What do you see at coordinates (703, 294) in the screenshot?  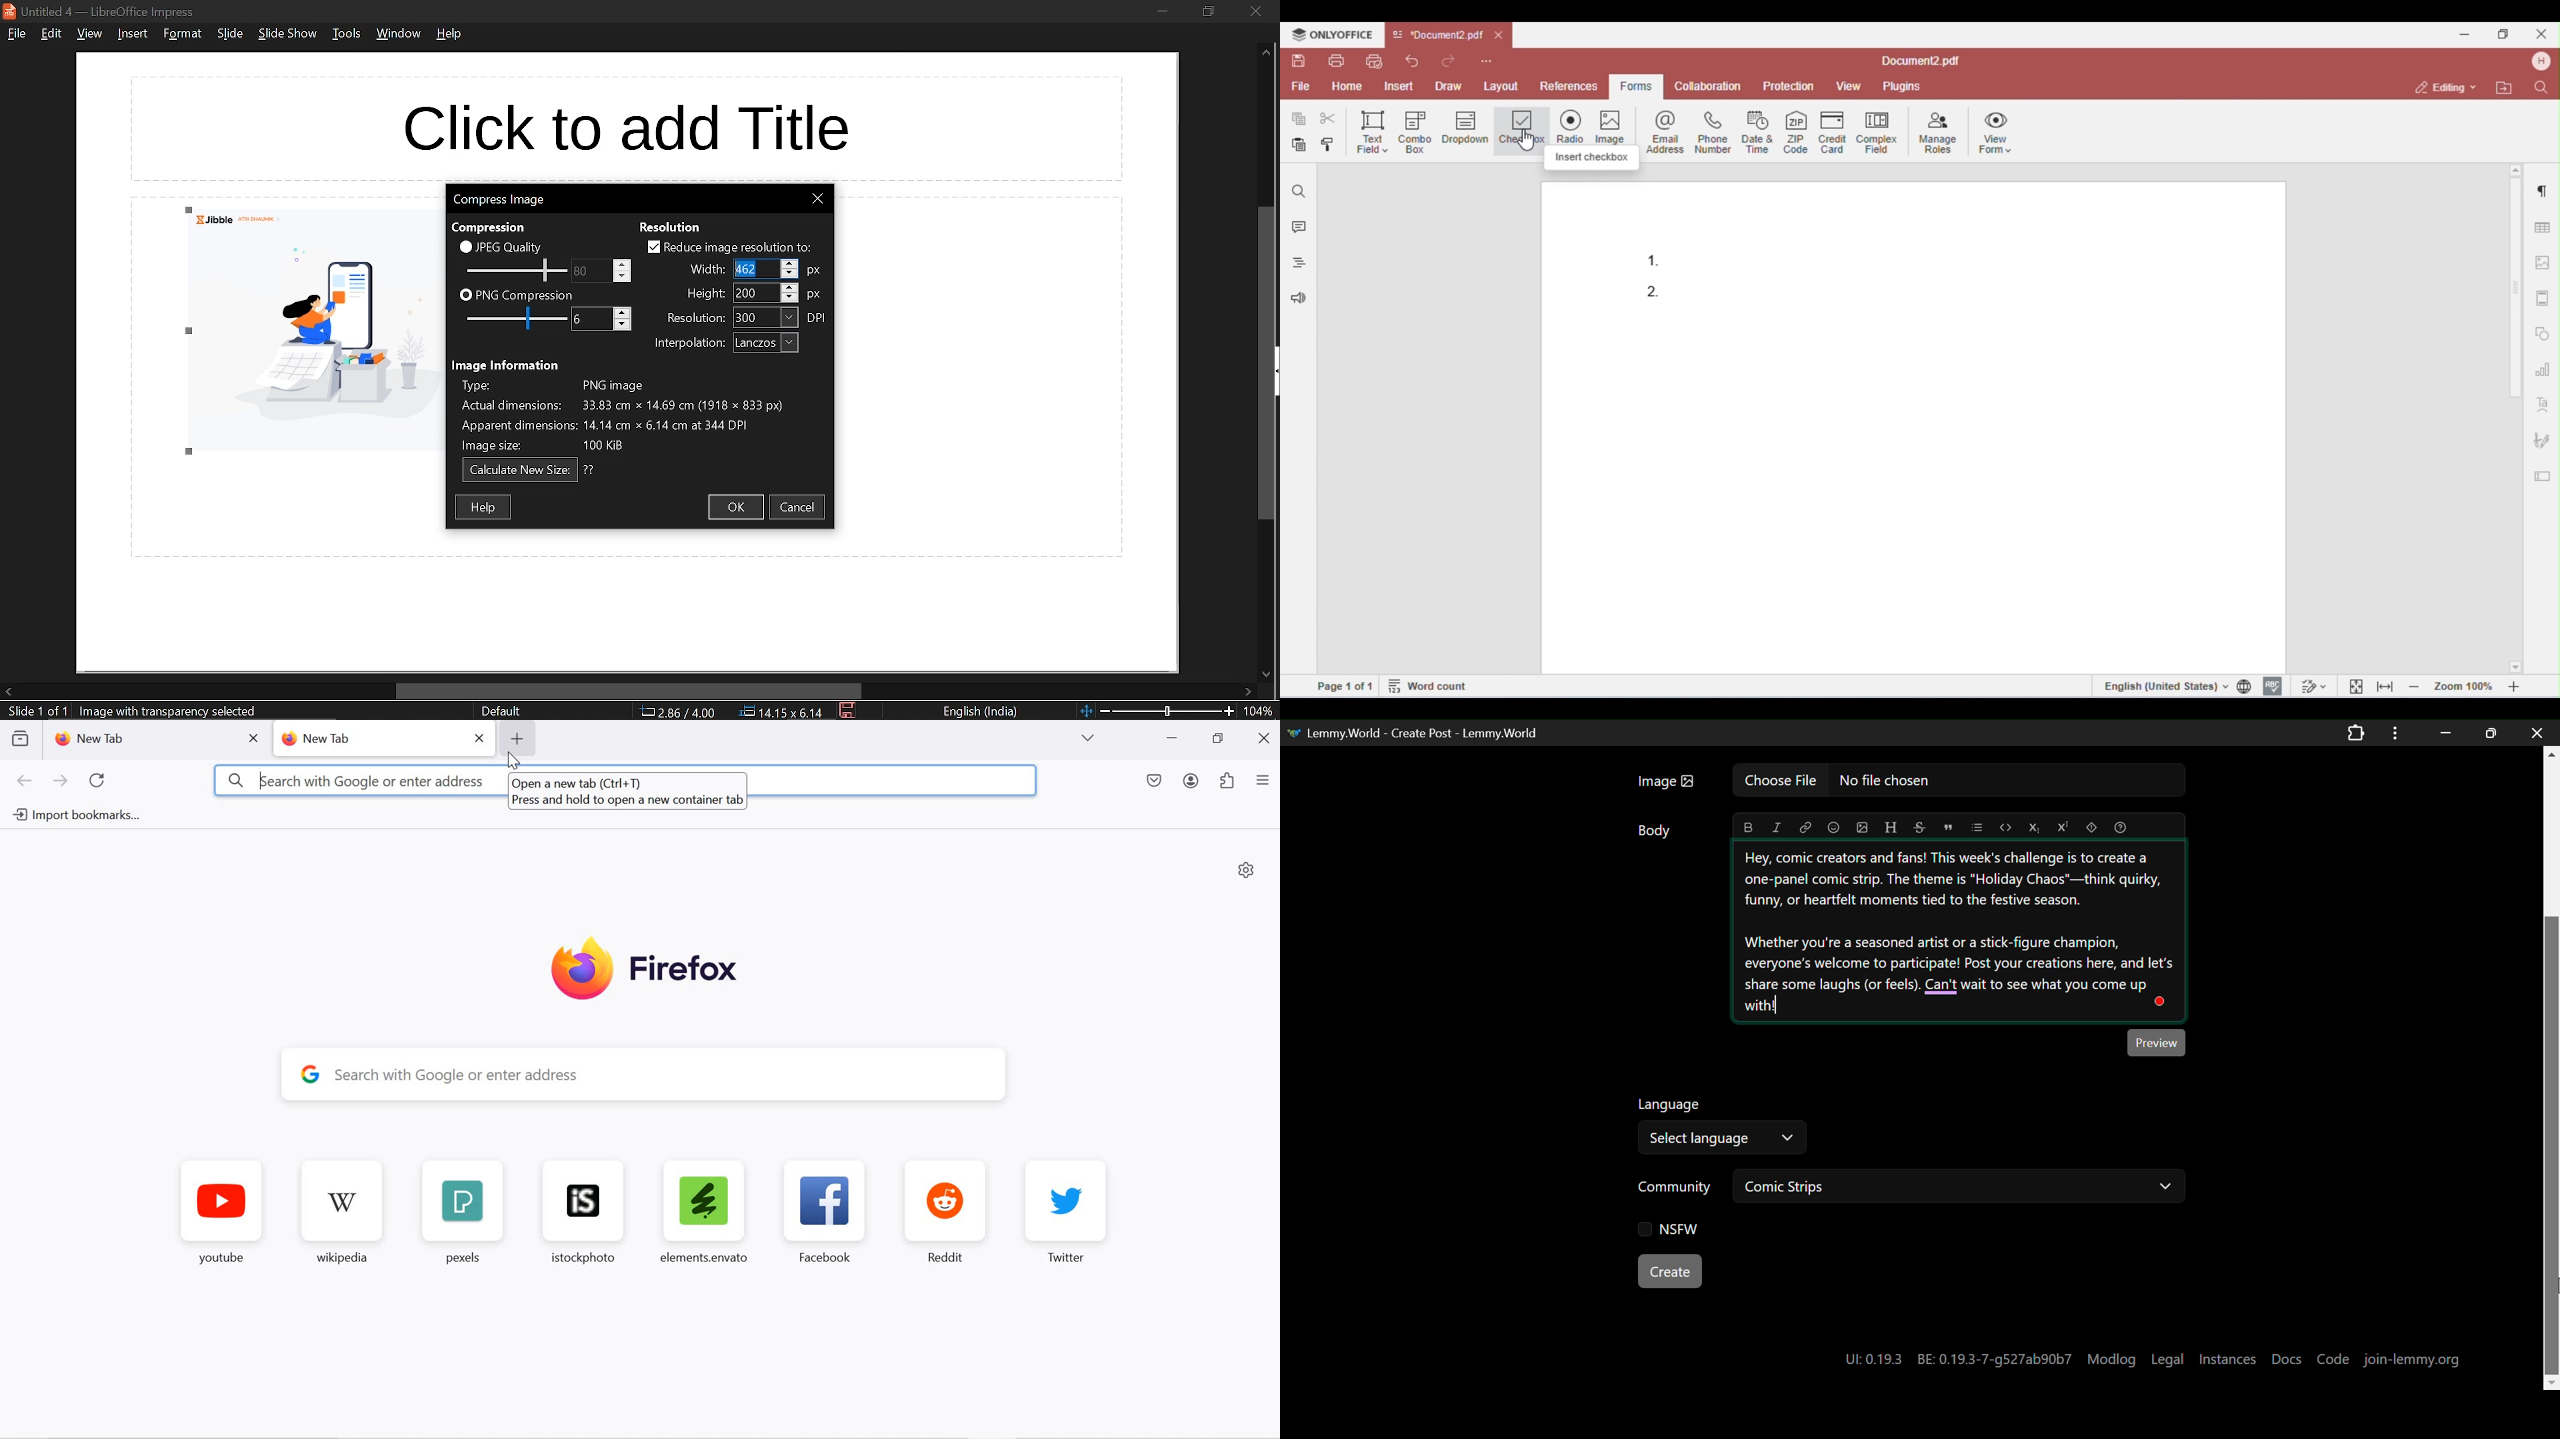 I see `height` at bounding box center [703, 294].